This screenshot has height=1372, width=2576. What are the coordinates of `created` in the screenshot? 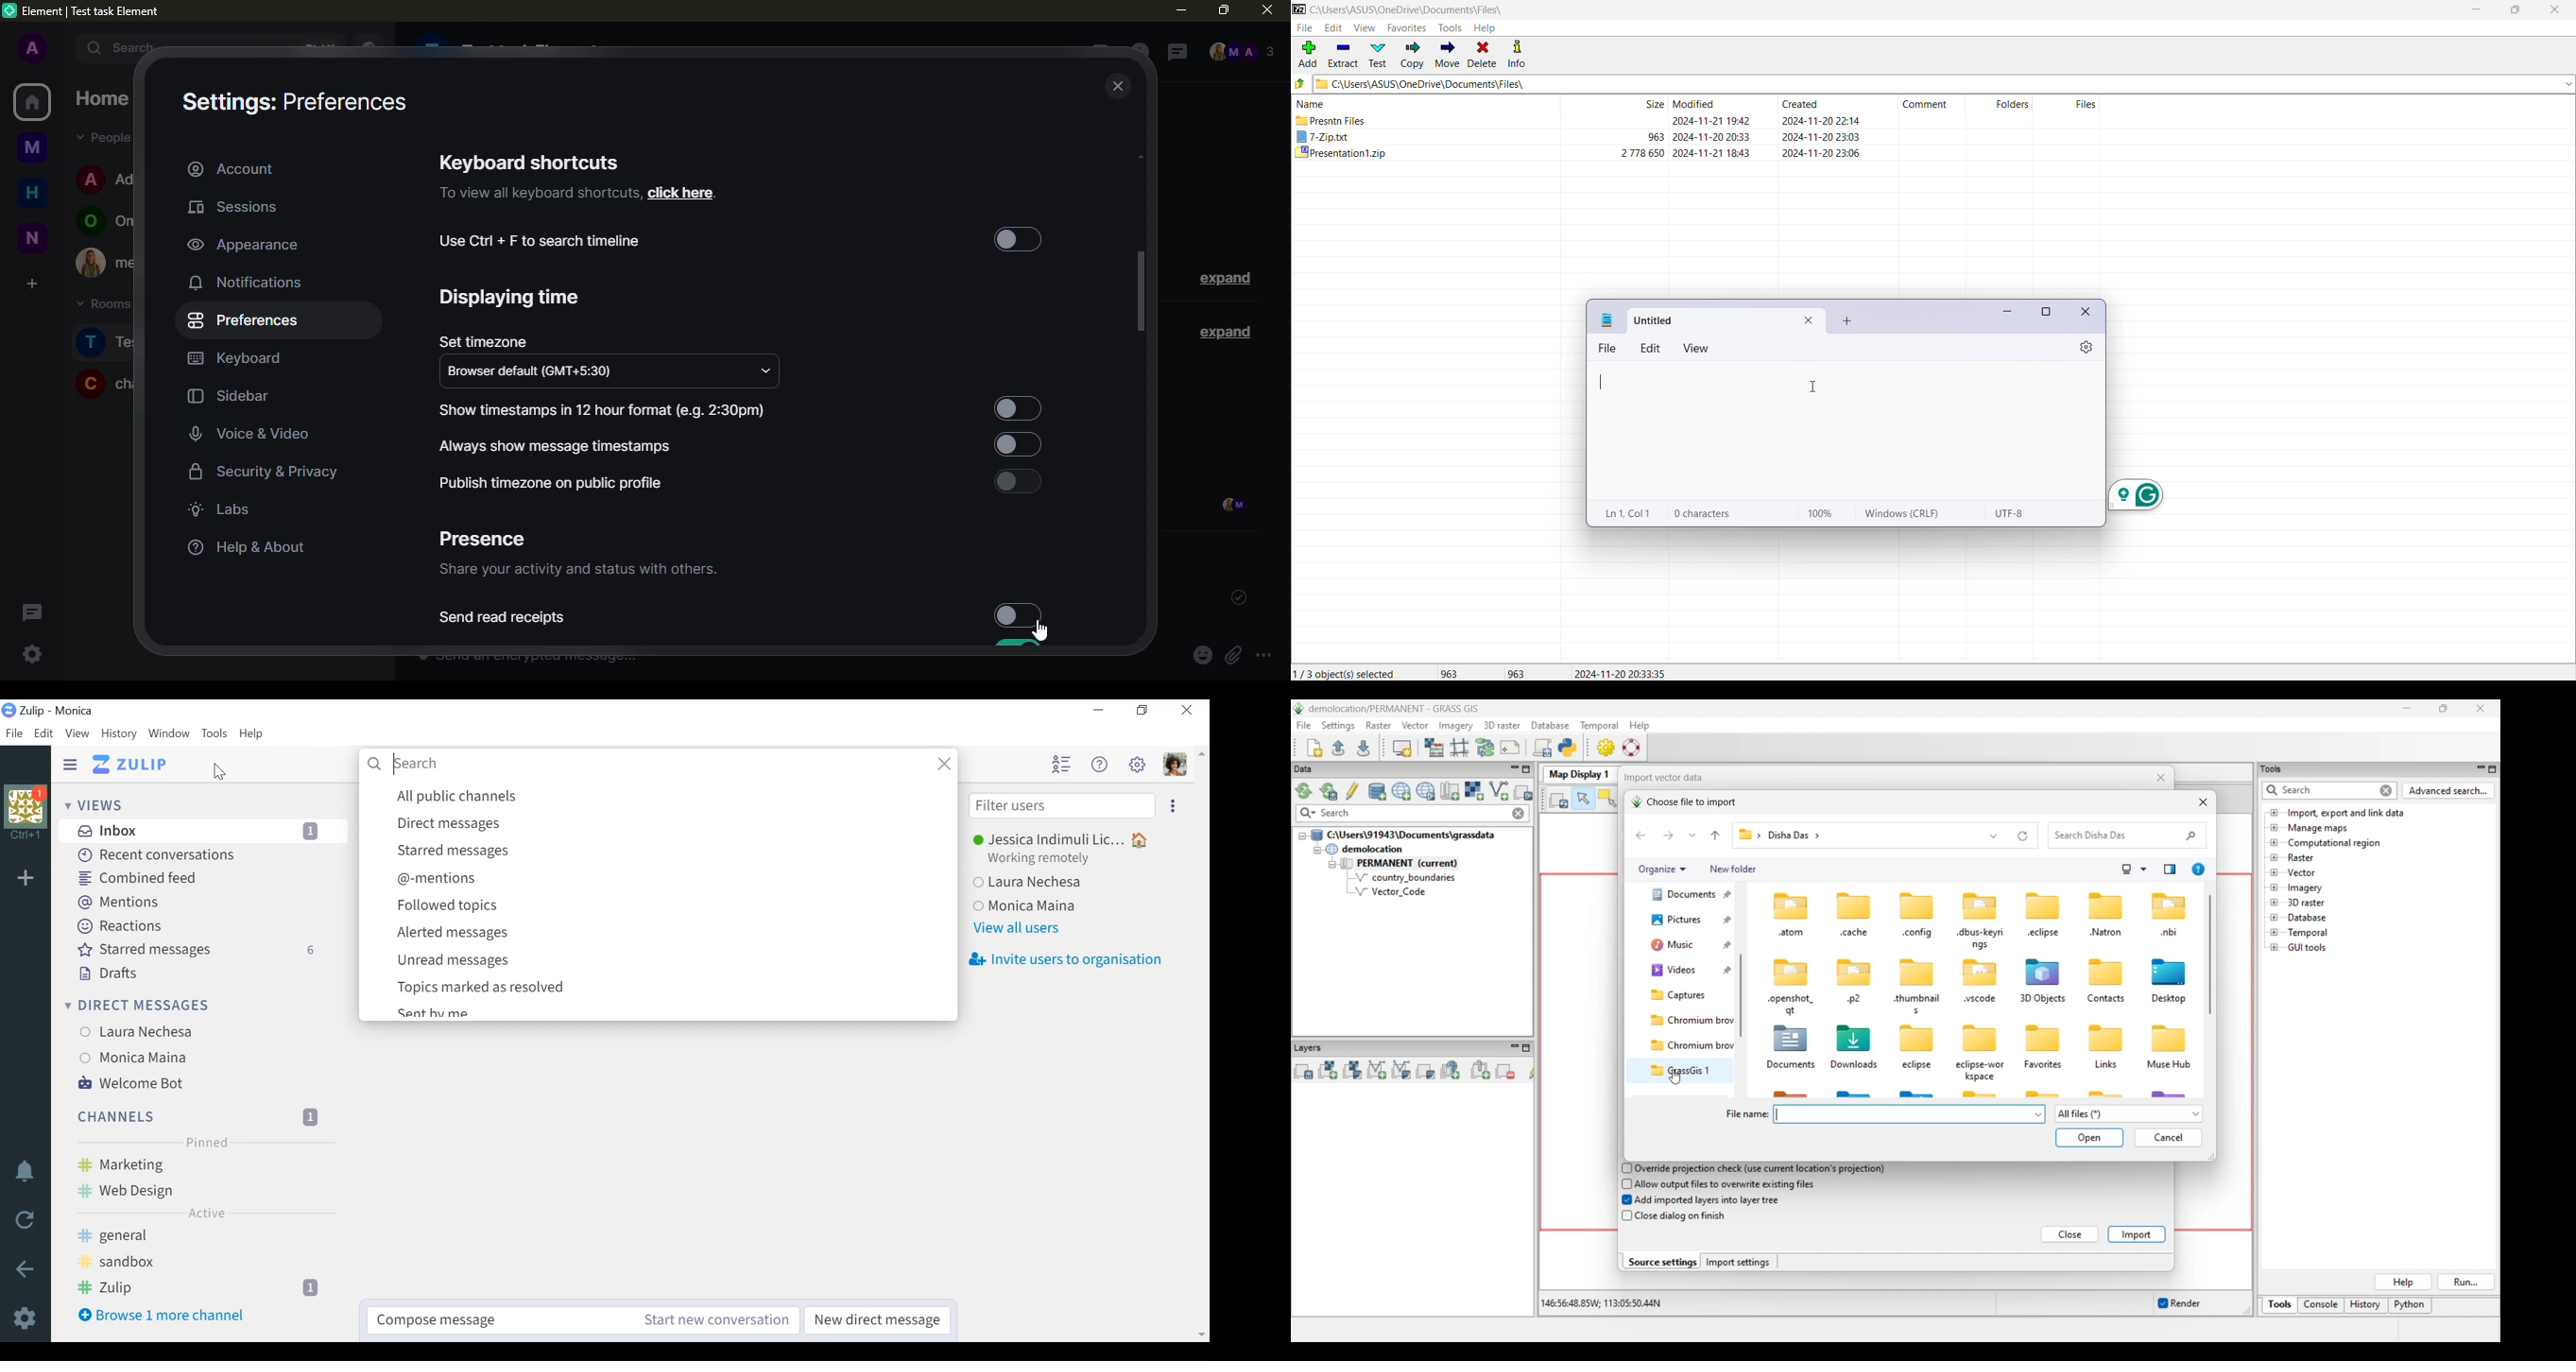 It's located at (1800, 104).